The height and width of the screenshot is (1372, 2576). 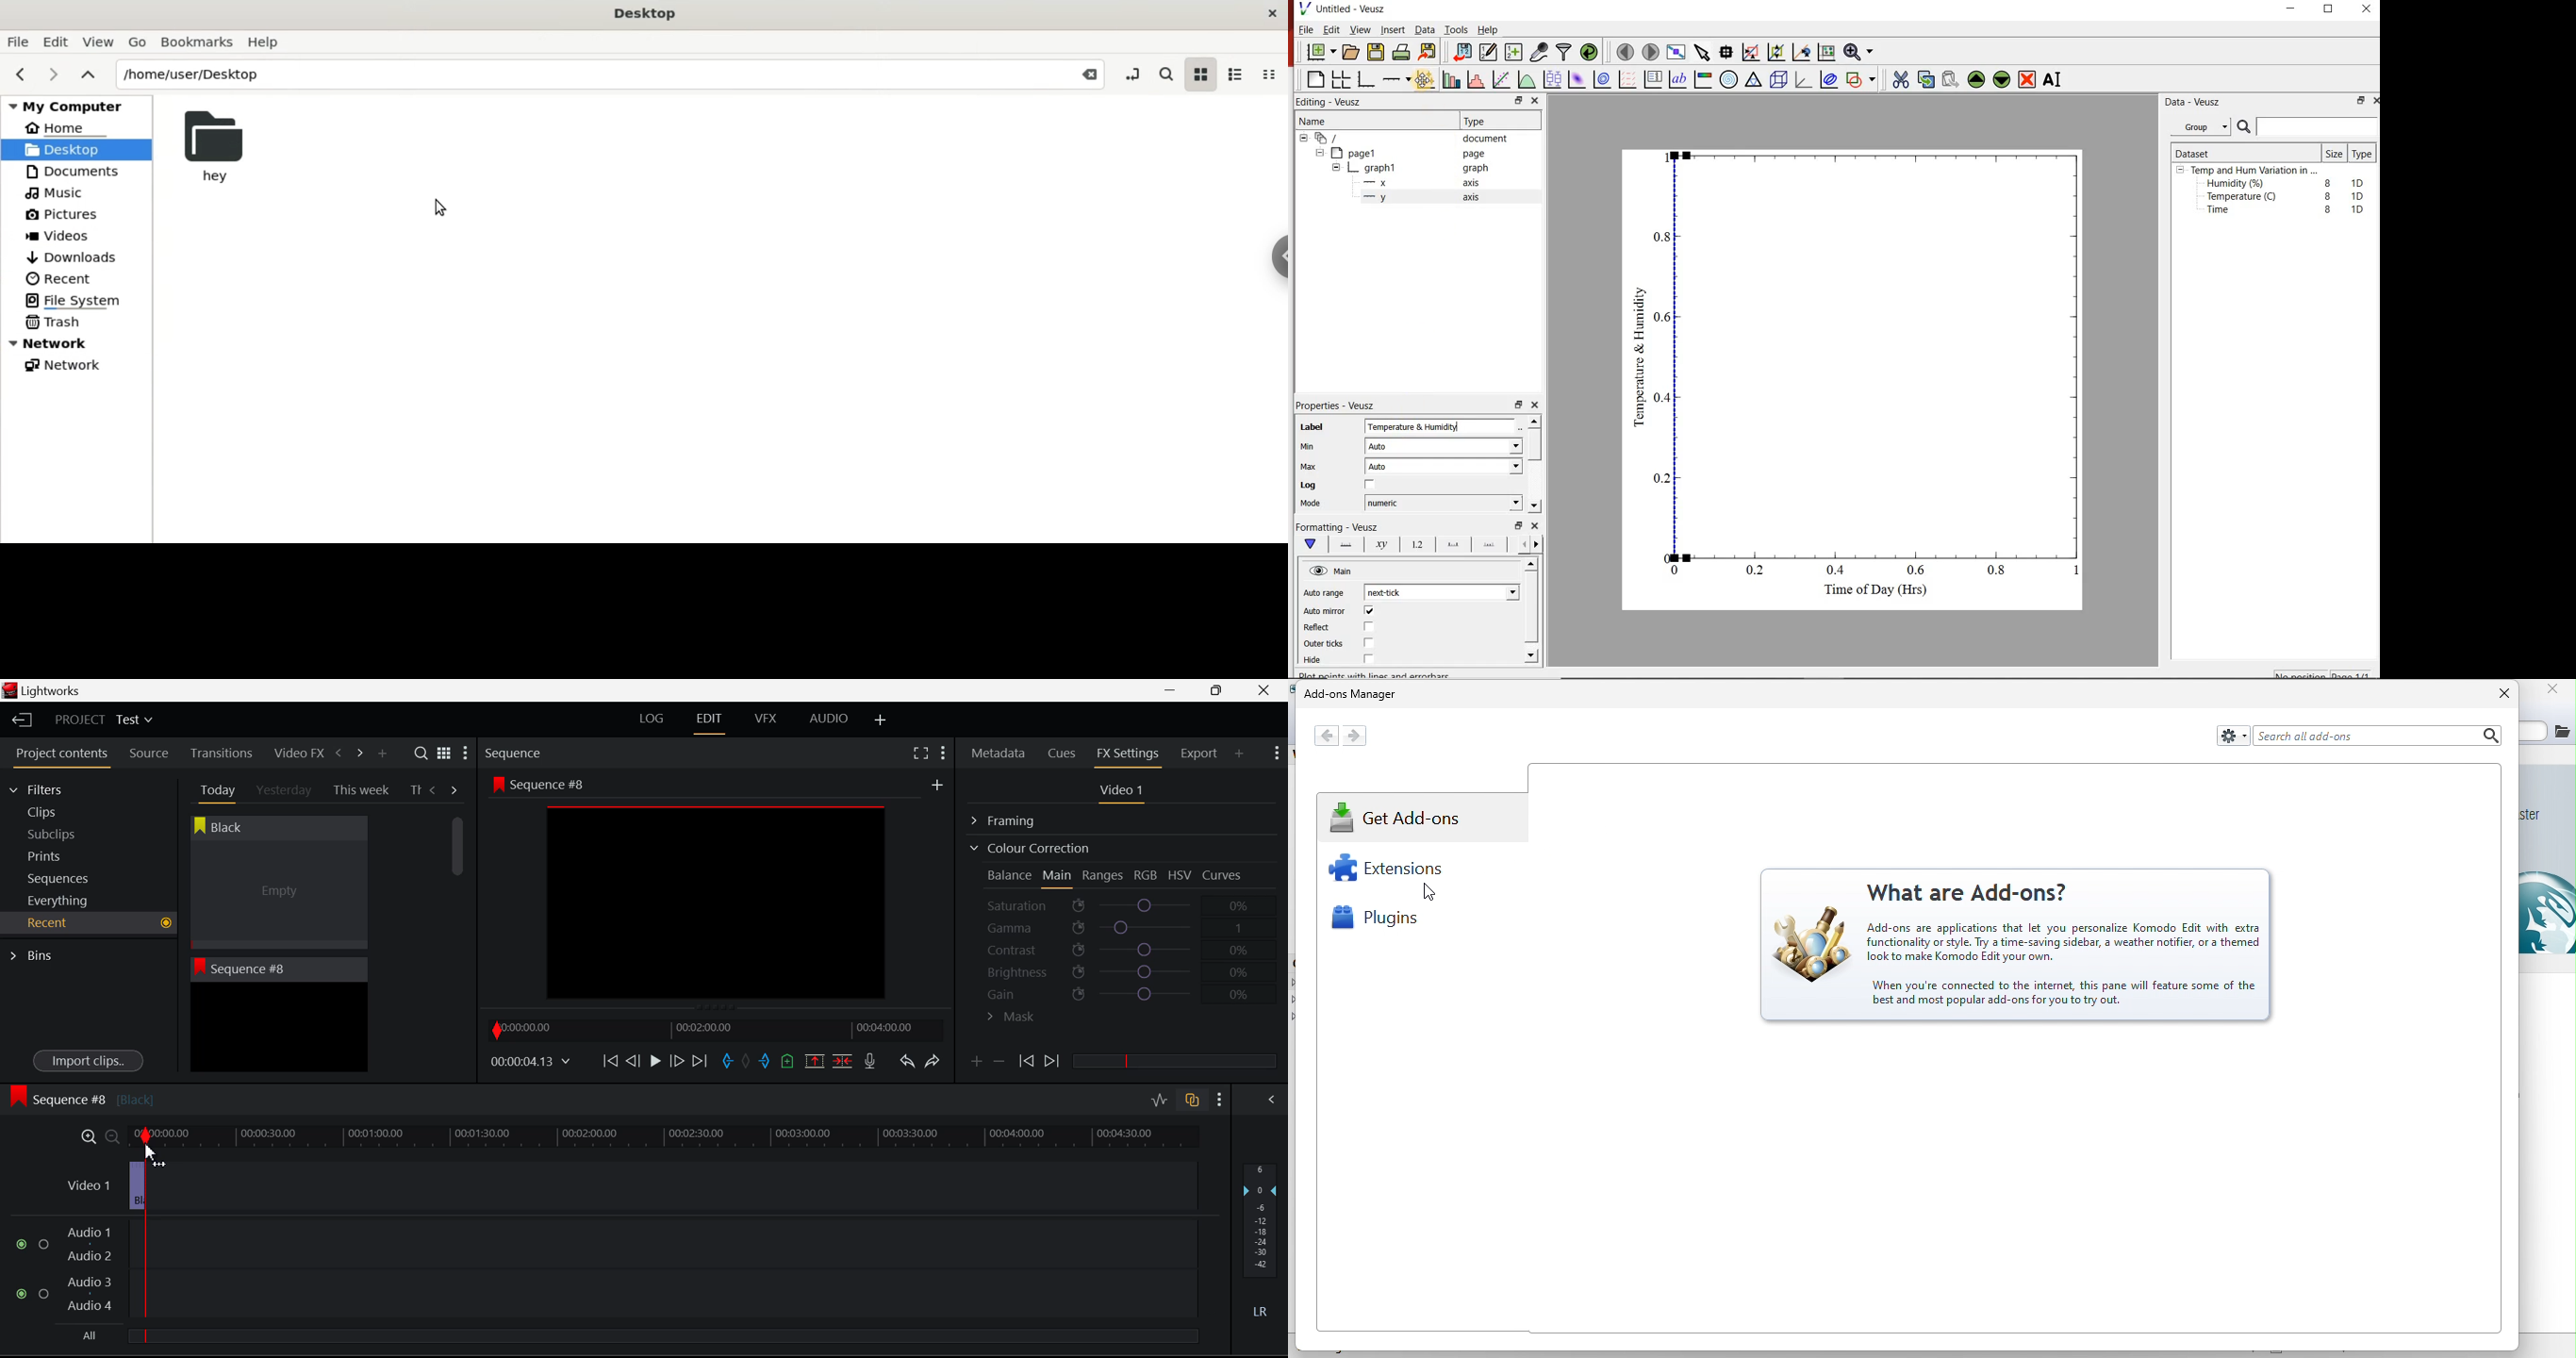 I want to click on Minimize, so click(x=1220, y=690).